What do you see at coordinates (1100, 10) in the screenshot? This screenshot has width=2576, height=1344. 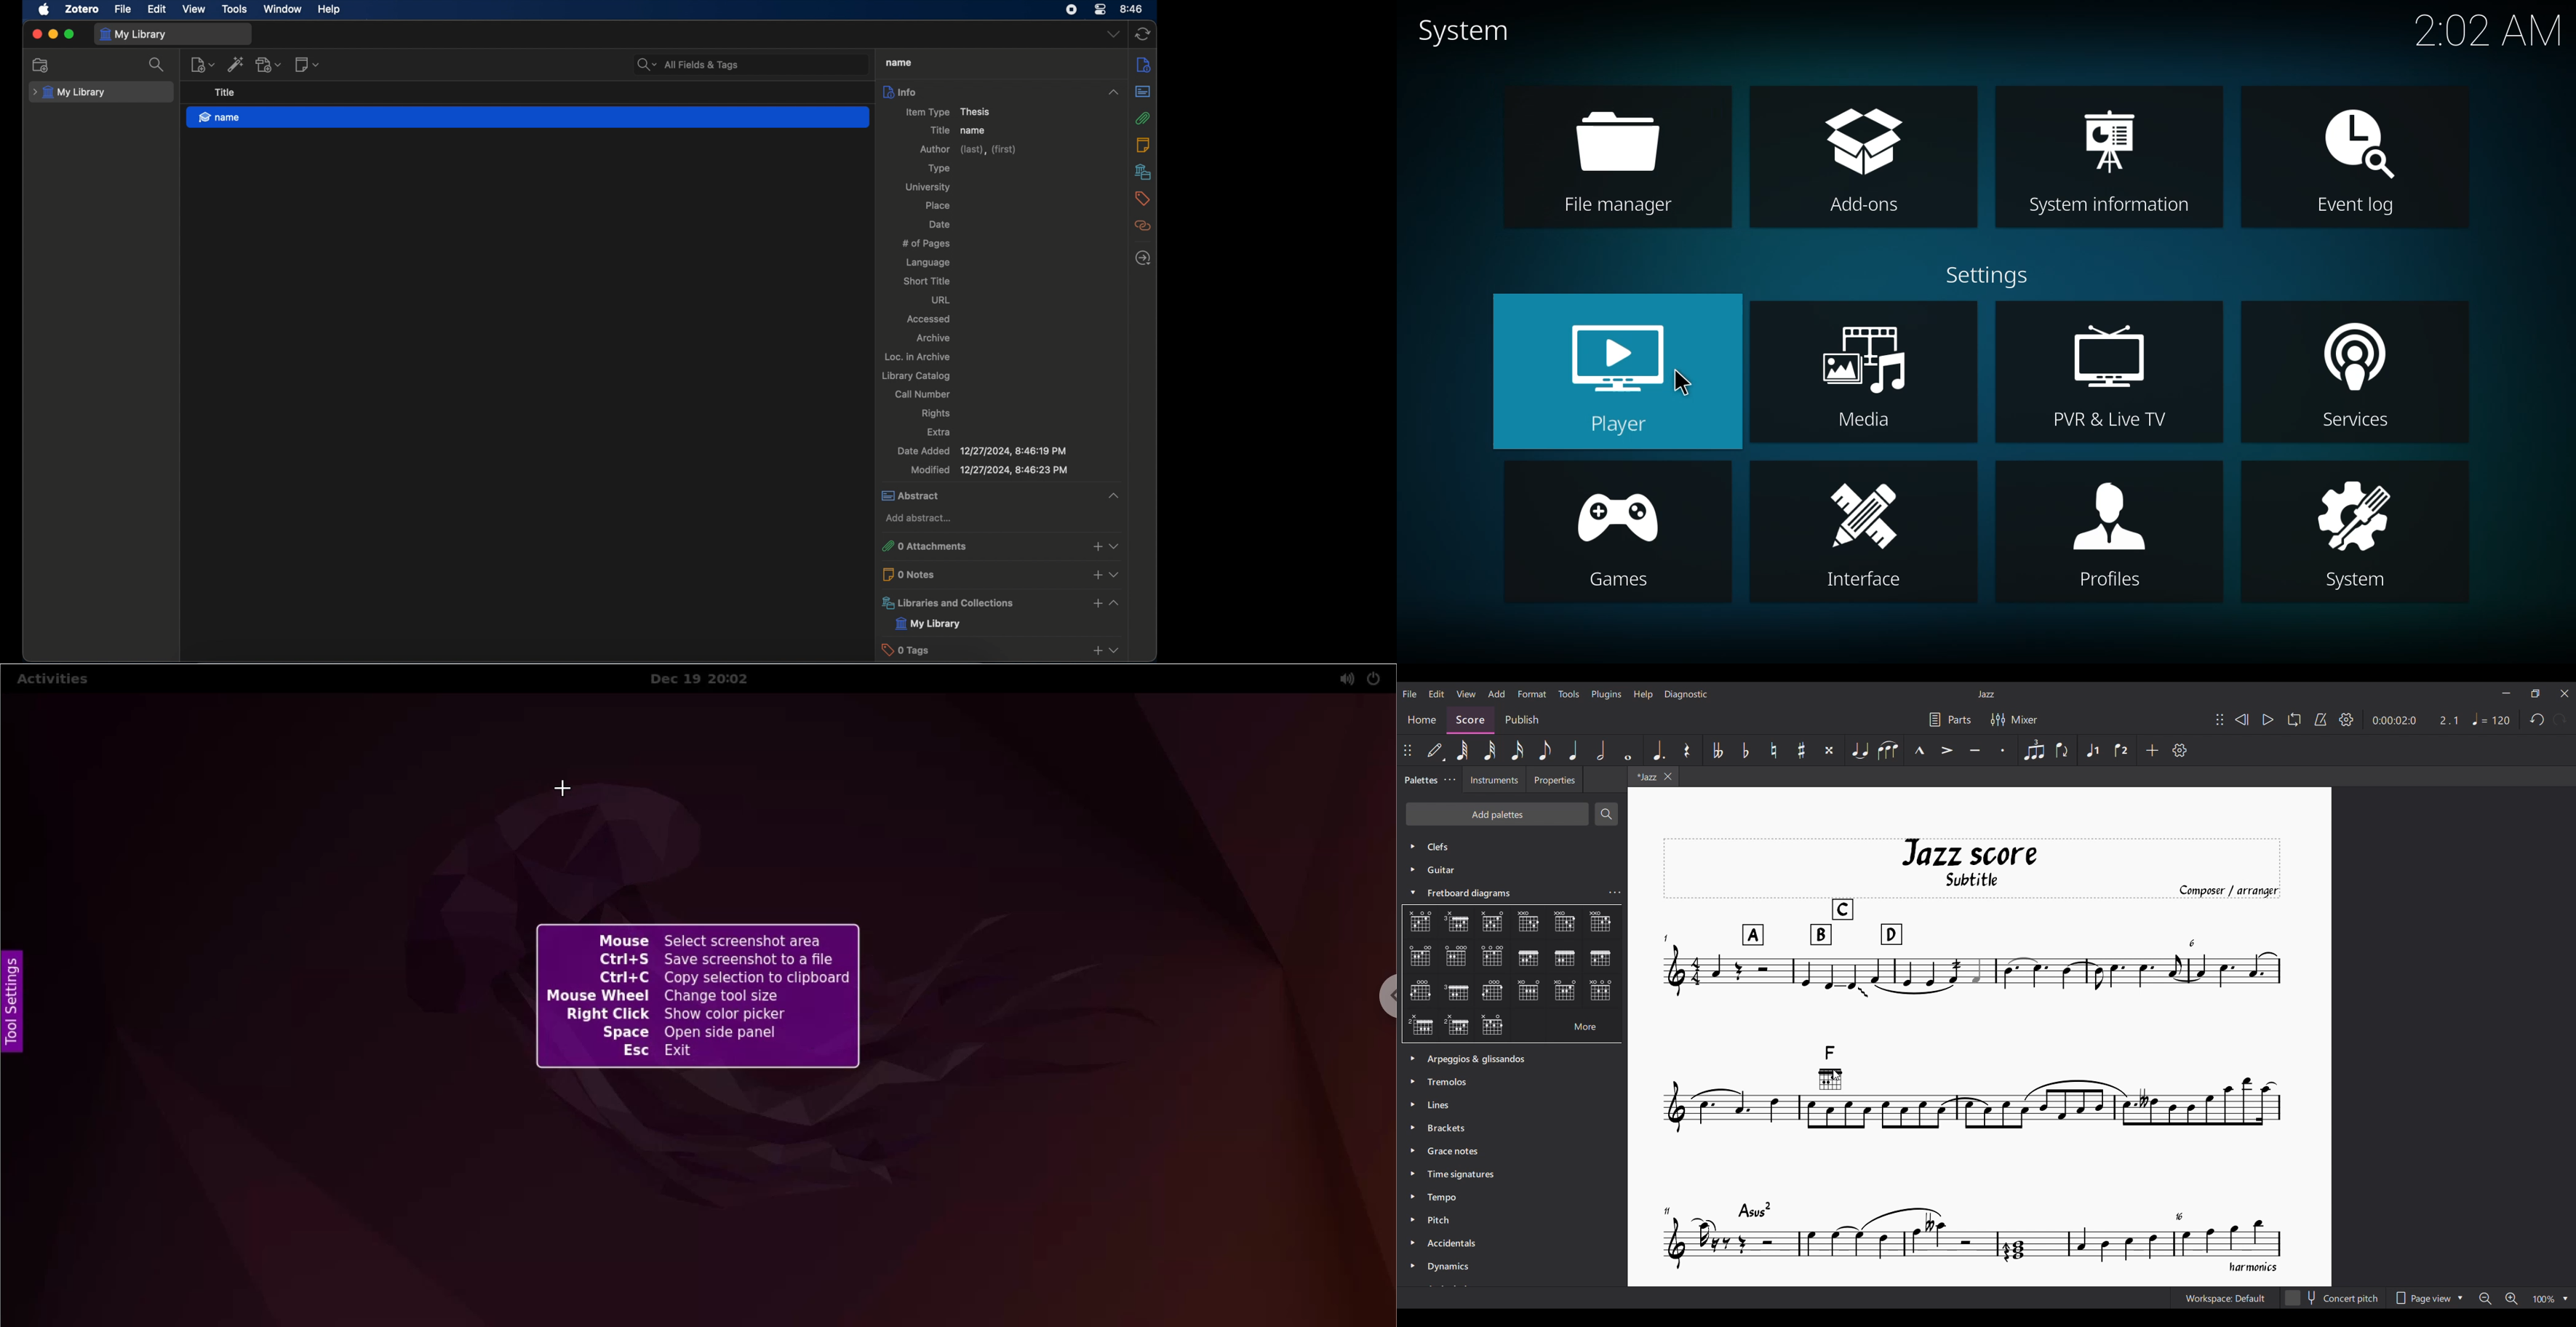 I see `control center` at bounding box center [1100, 10].